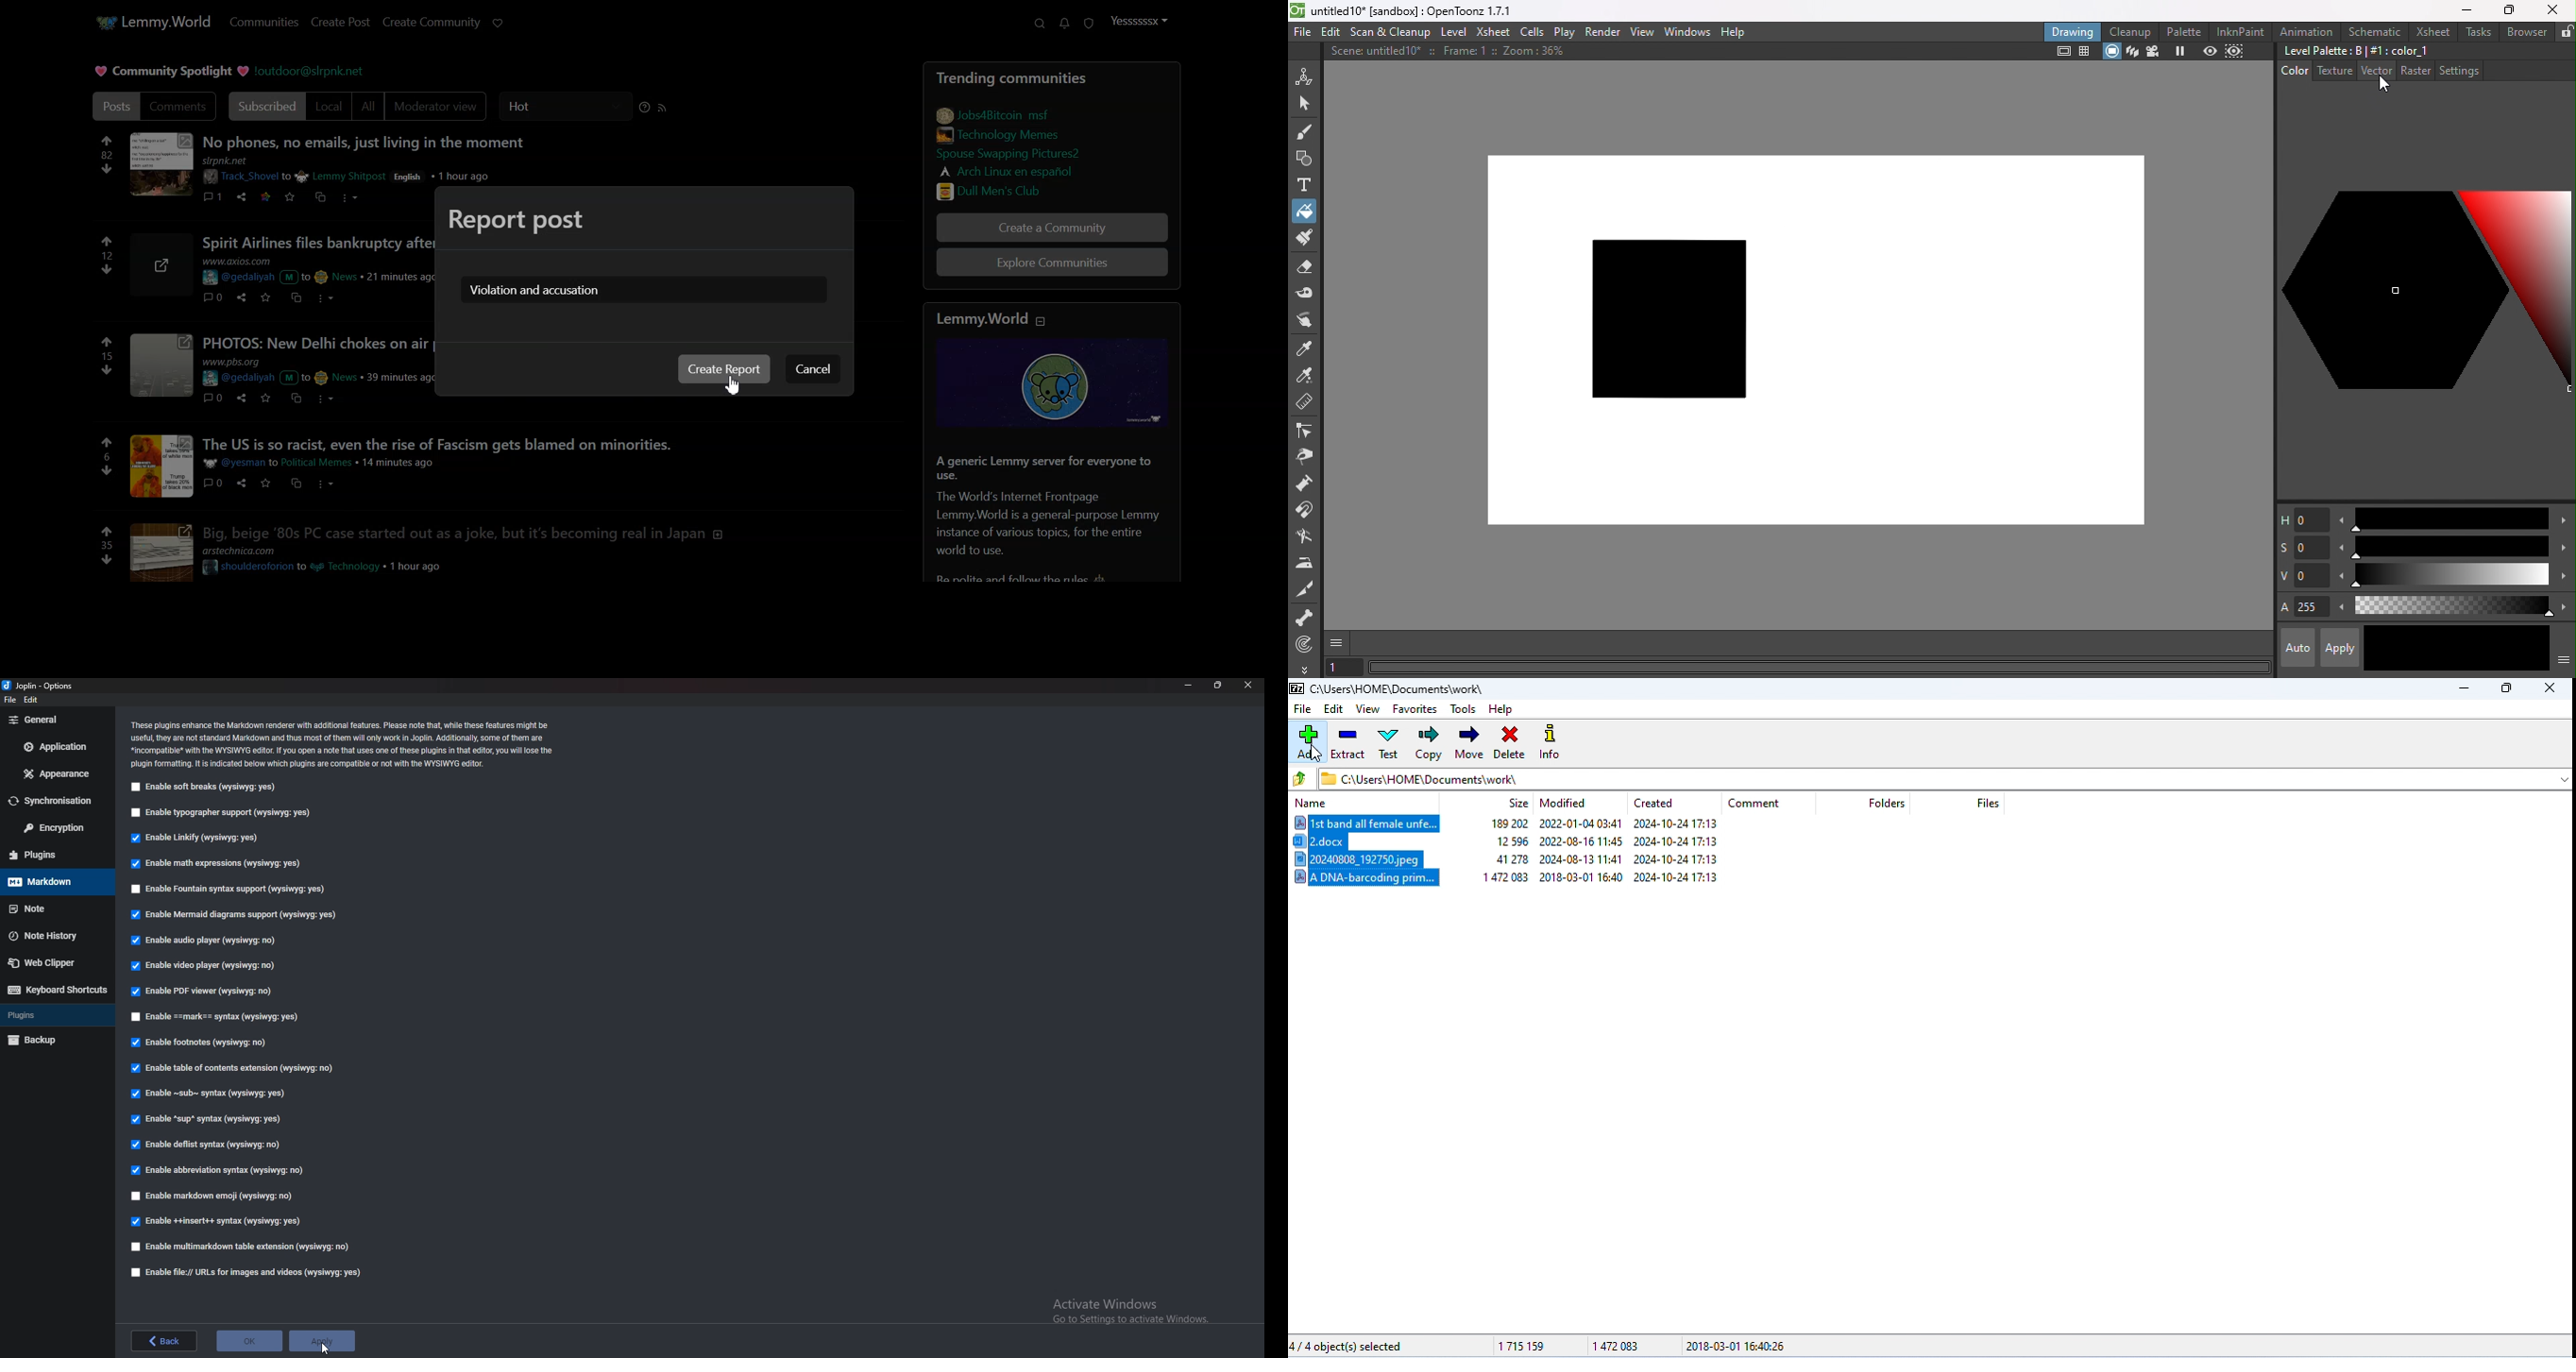 This screenshot has height=1372, width=2576. What do you see at coordinates (1518, 803) in the screenshot?
I see `size` at bounding box center [1518, 803].